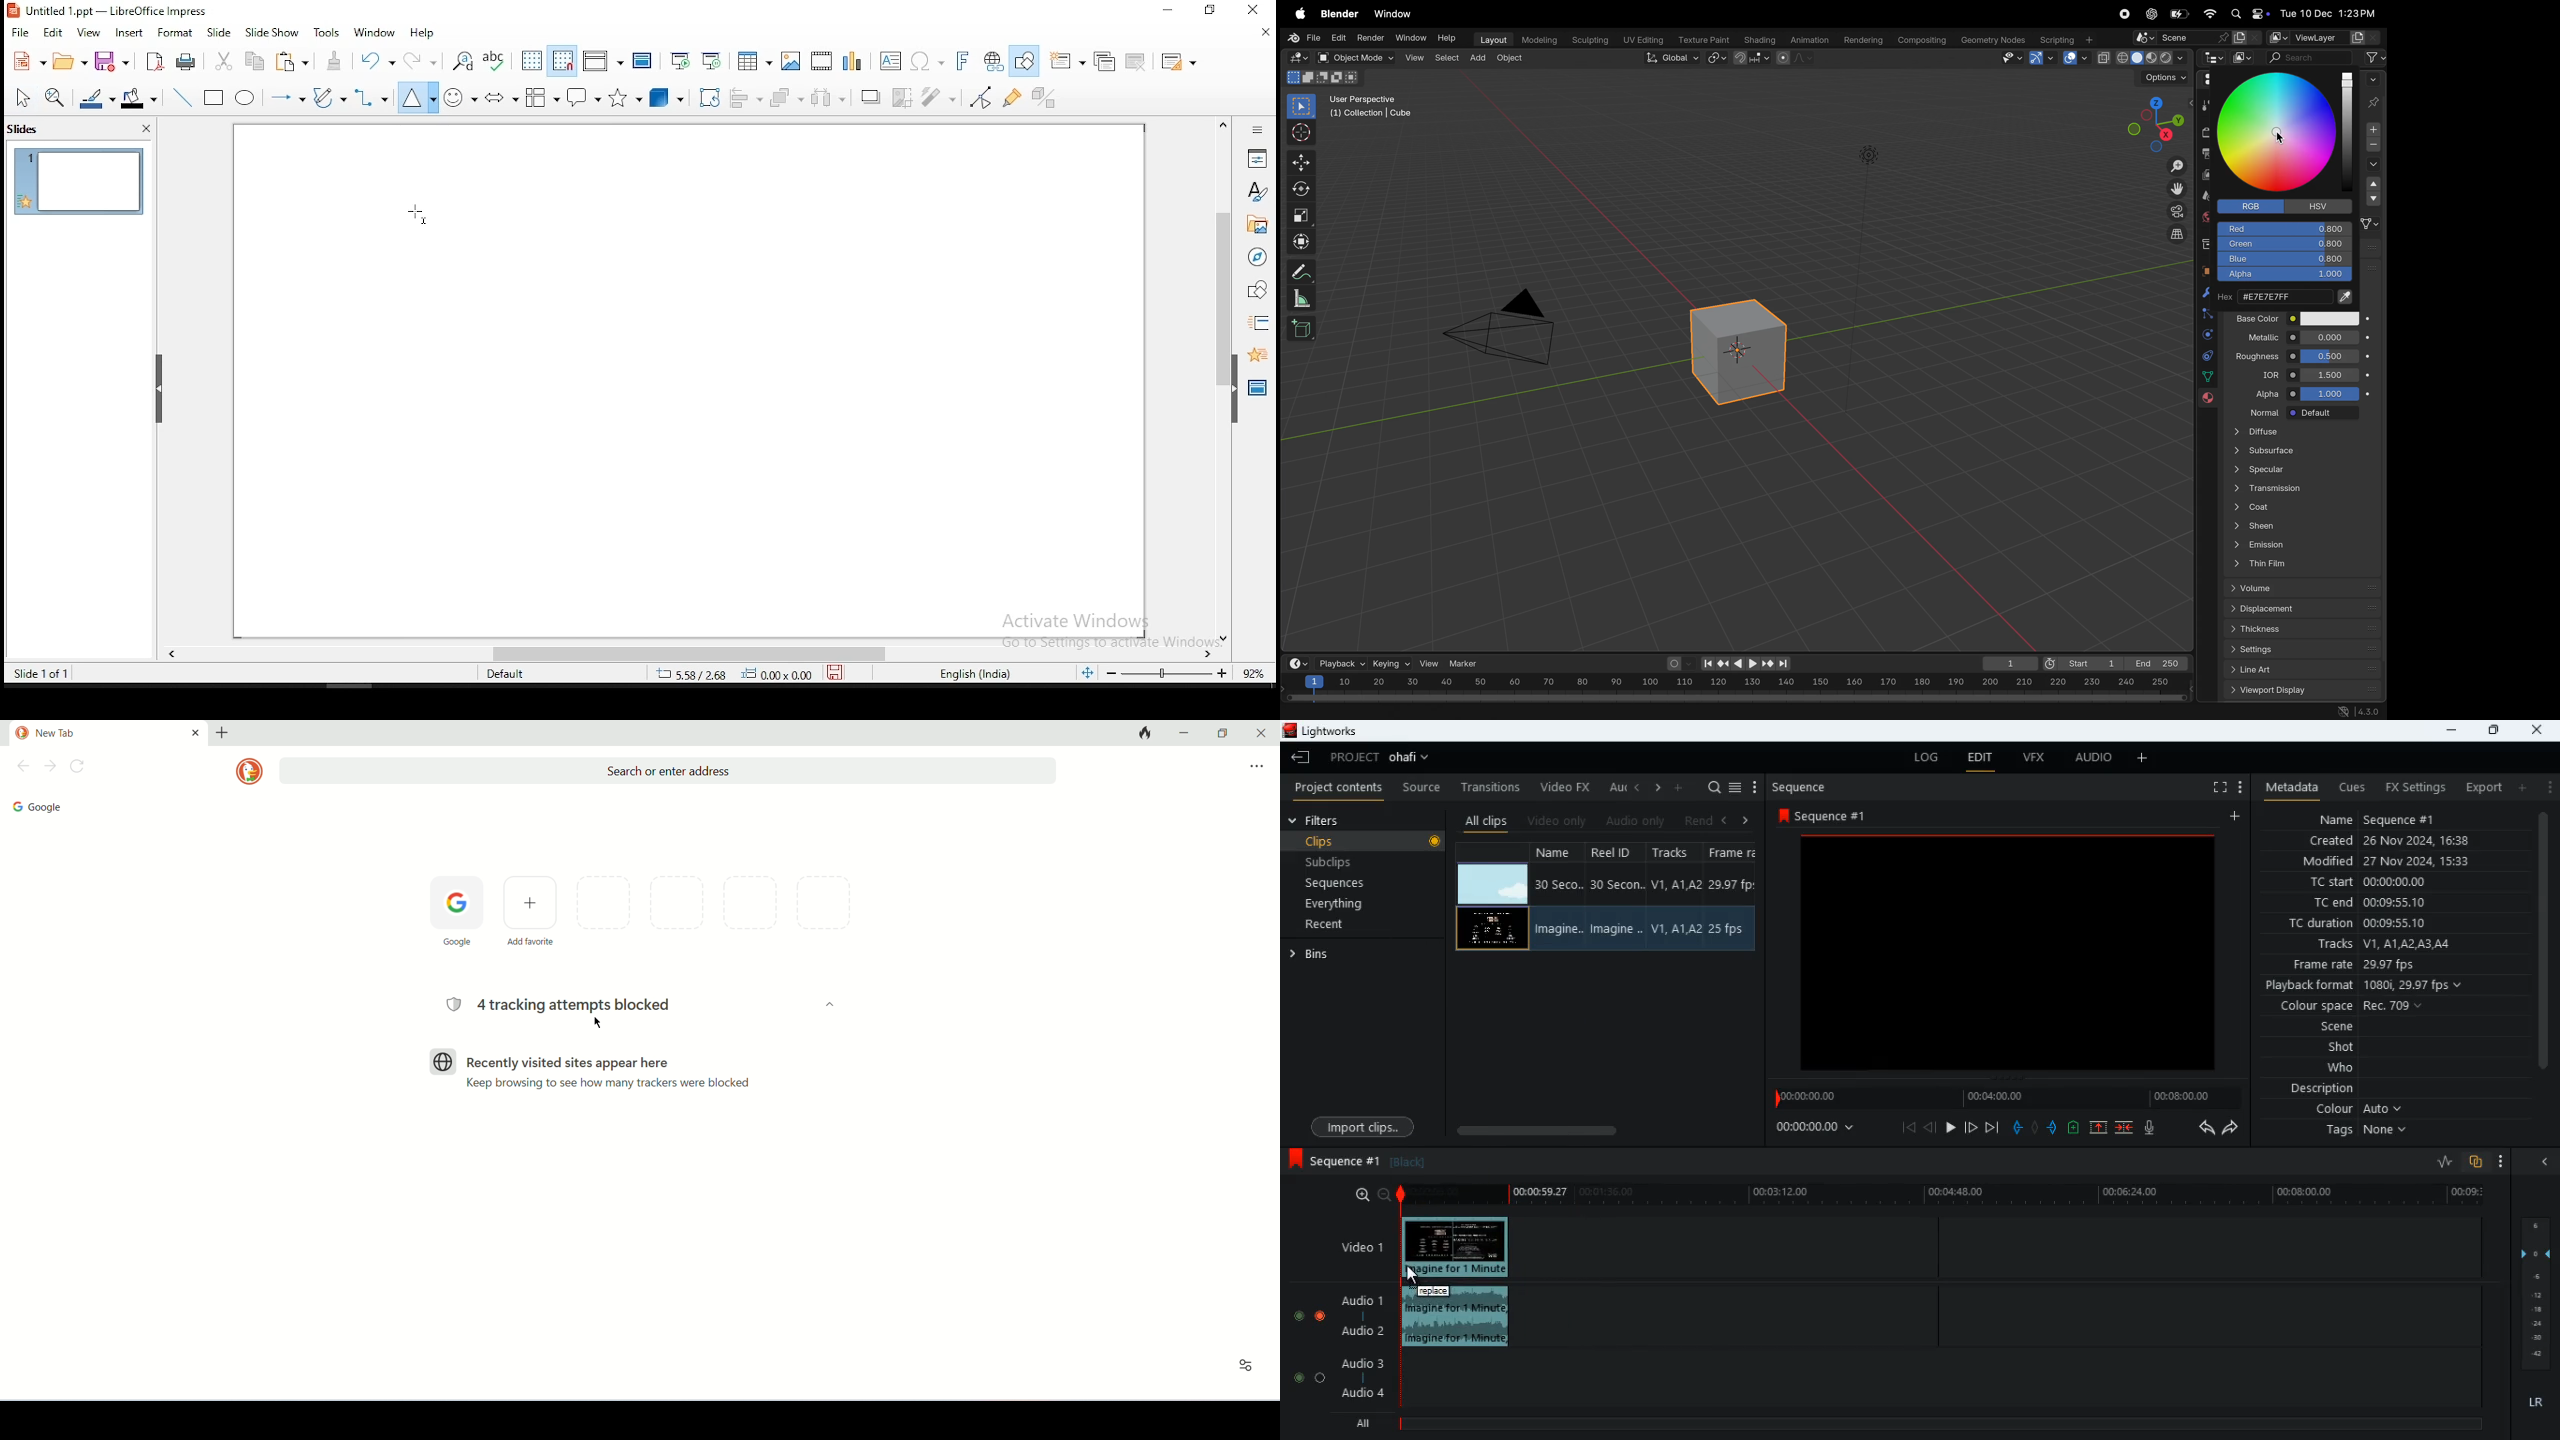 The height and width of the screenshot is (1456, 2576). What do you see at coordinates (2075, 58) in the screenshot?
I see `show overlays` at bounding box center [2075, 58].